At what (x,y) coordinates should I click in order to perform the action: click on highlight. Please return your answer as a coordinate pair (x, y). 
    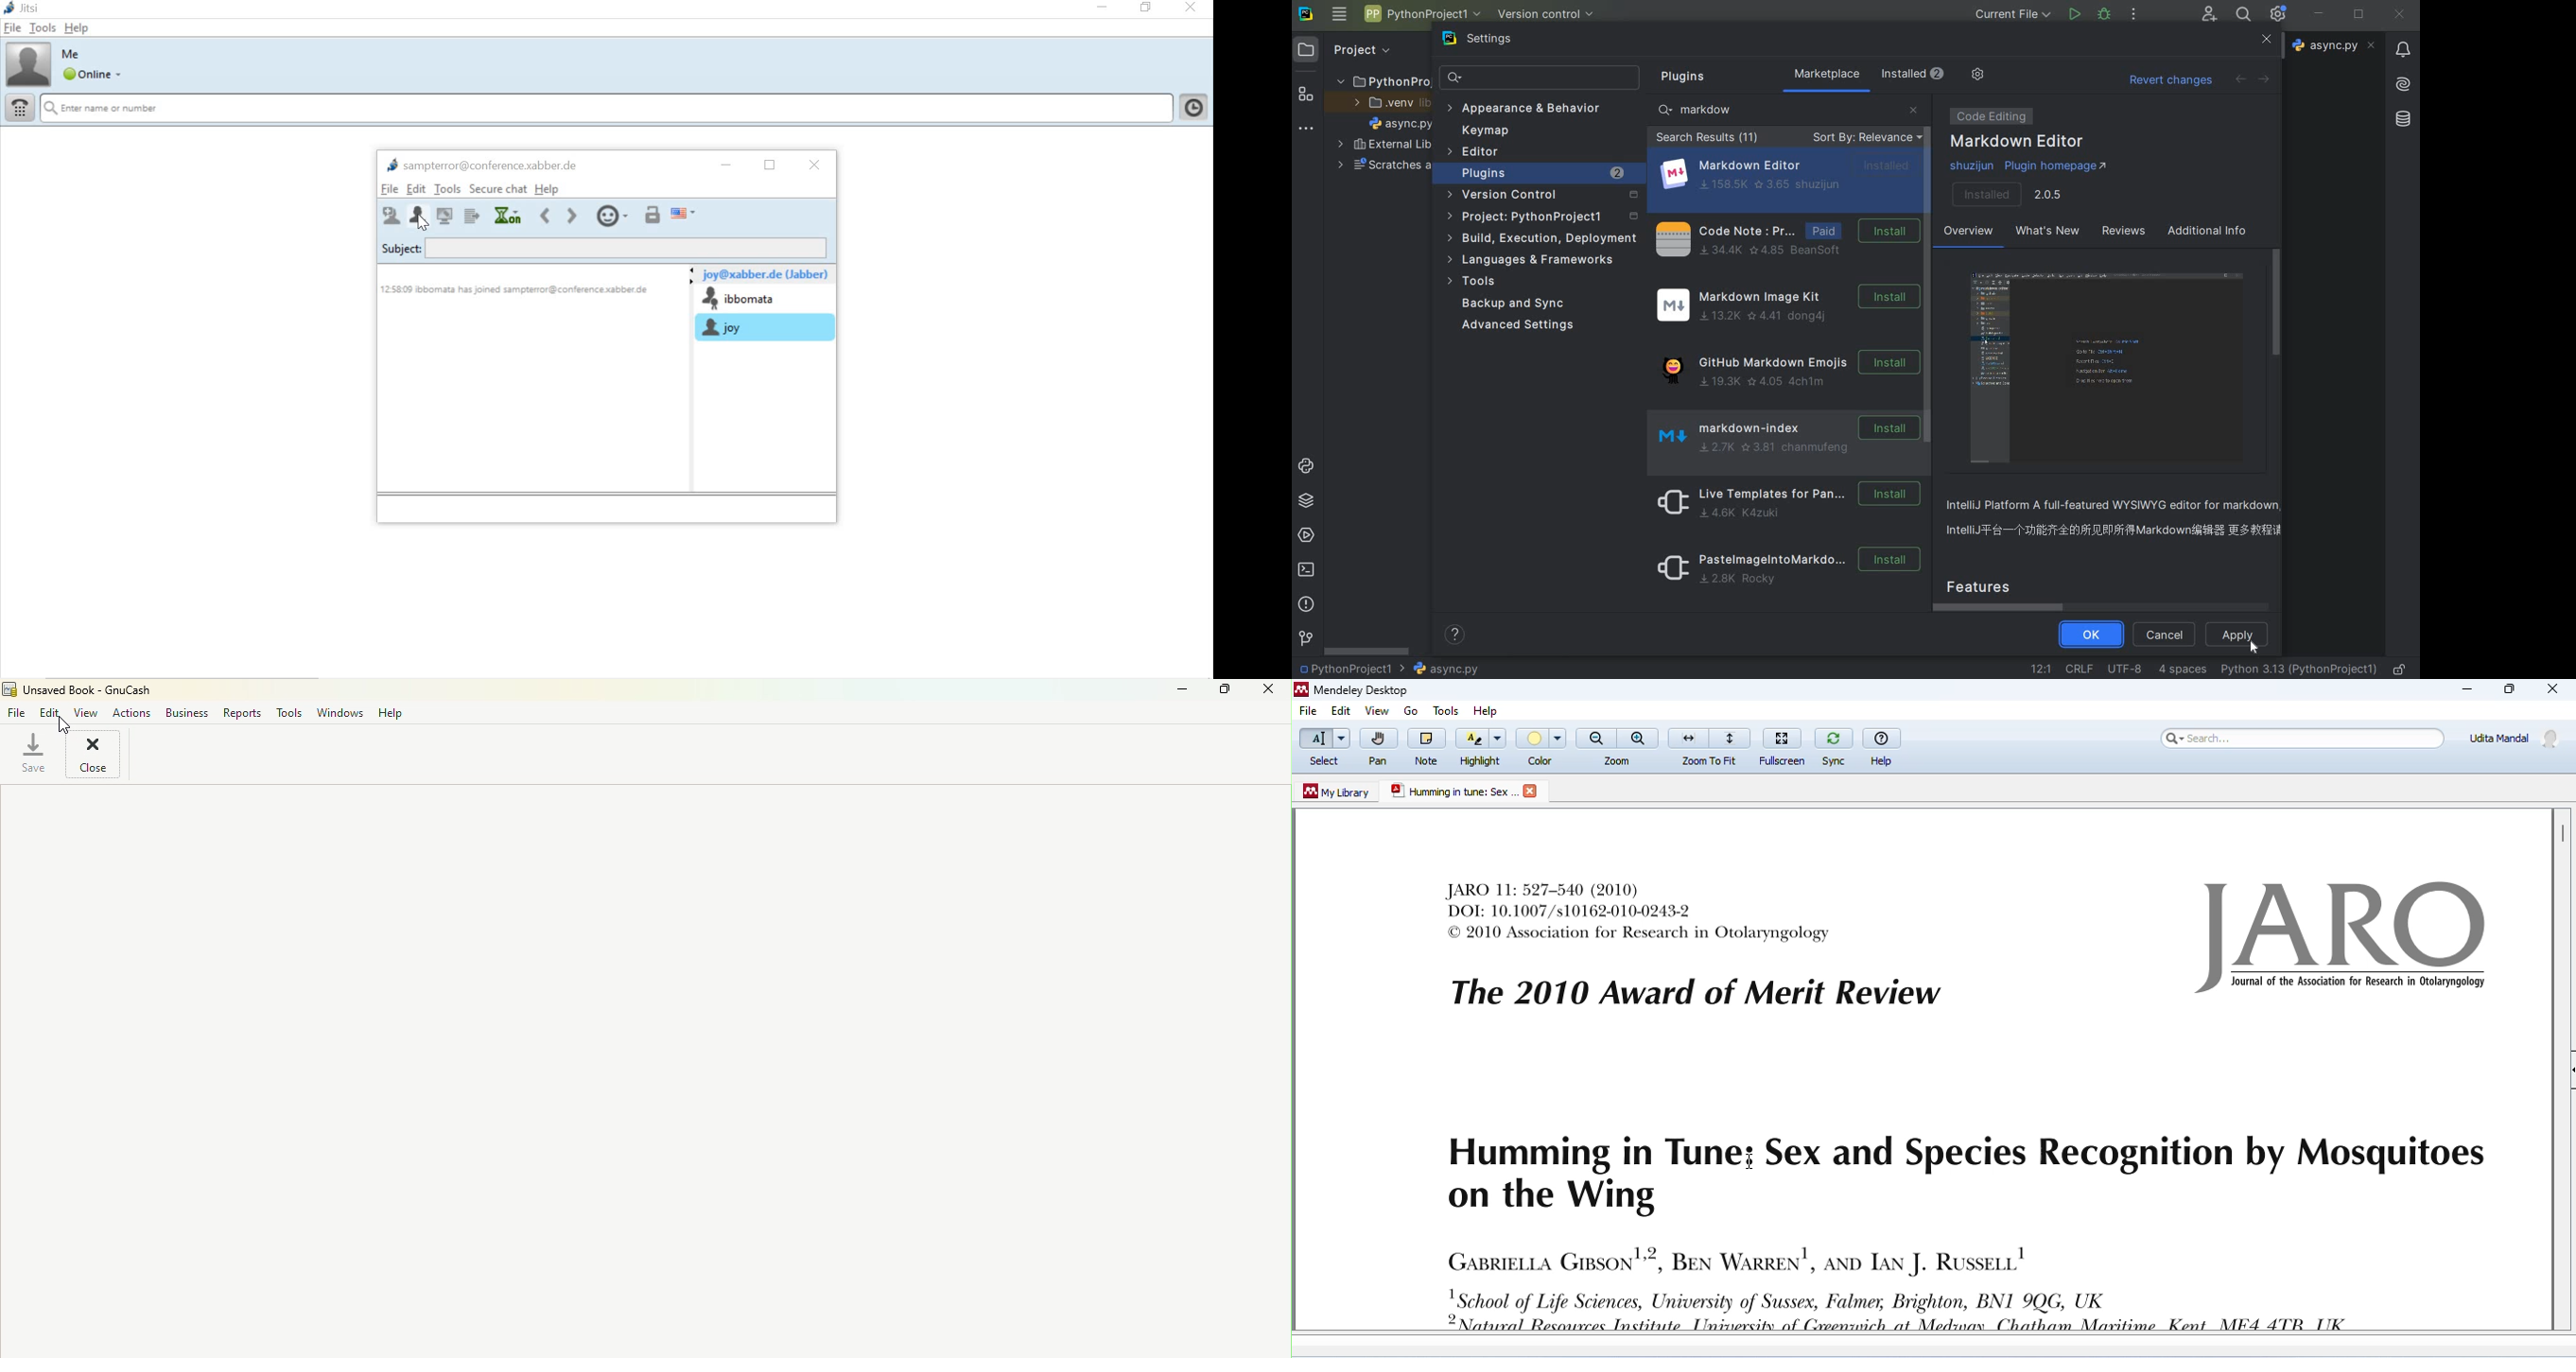
    Looking at the image, I should click on (1482, 746).